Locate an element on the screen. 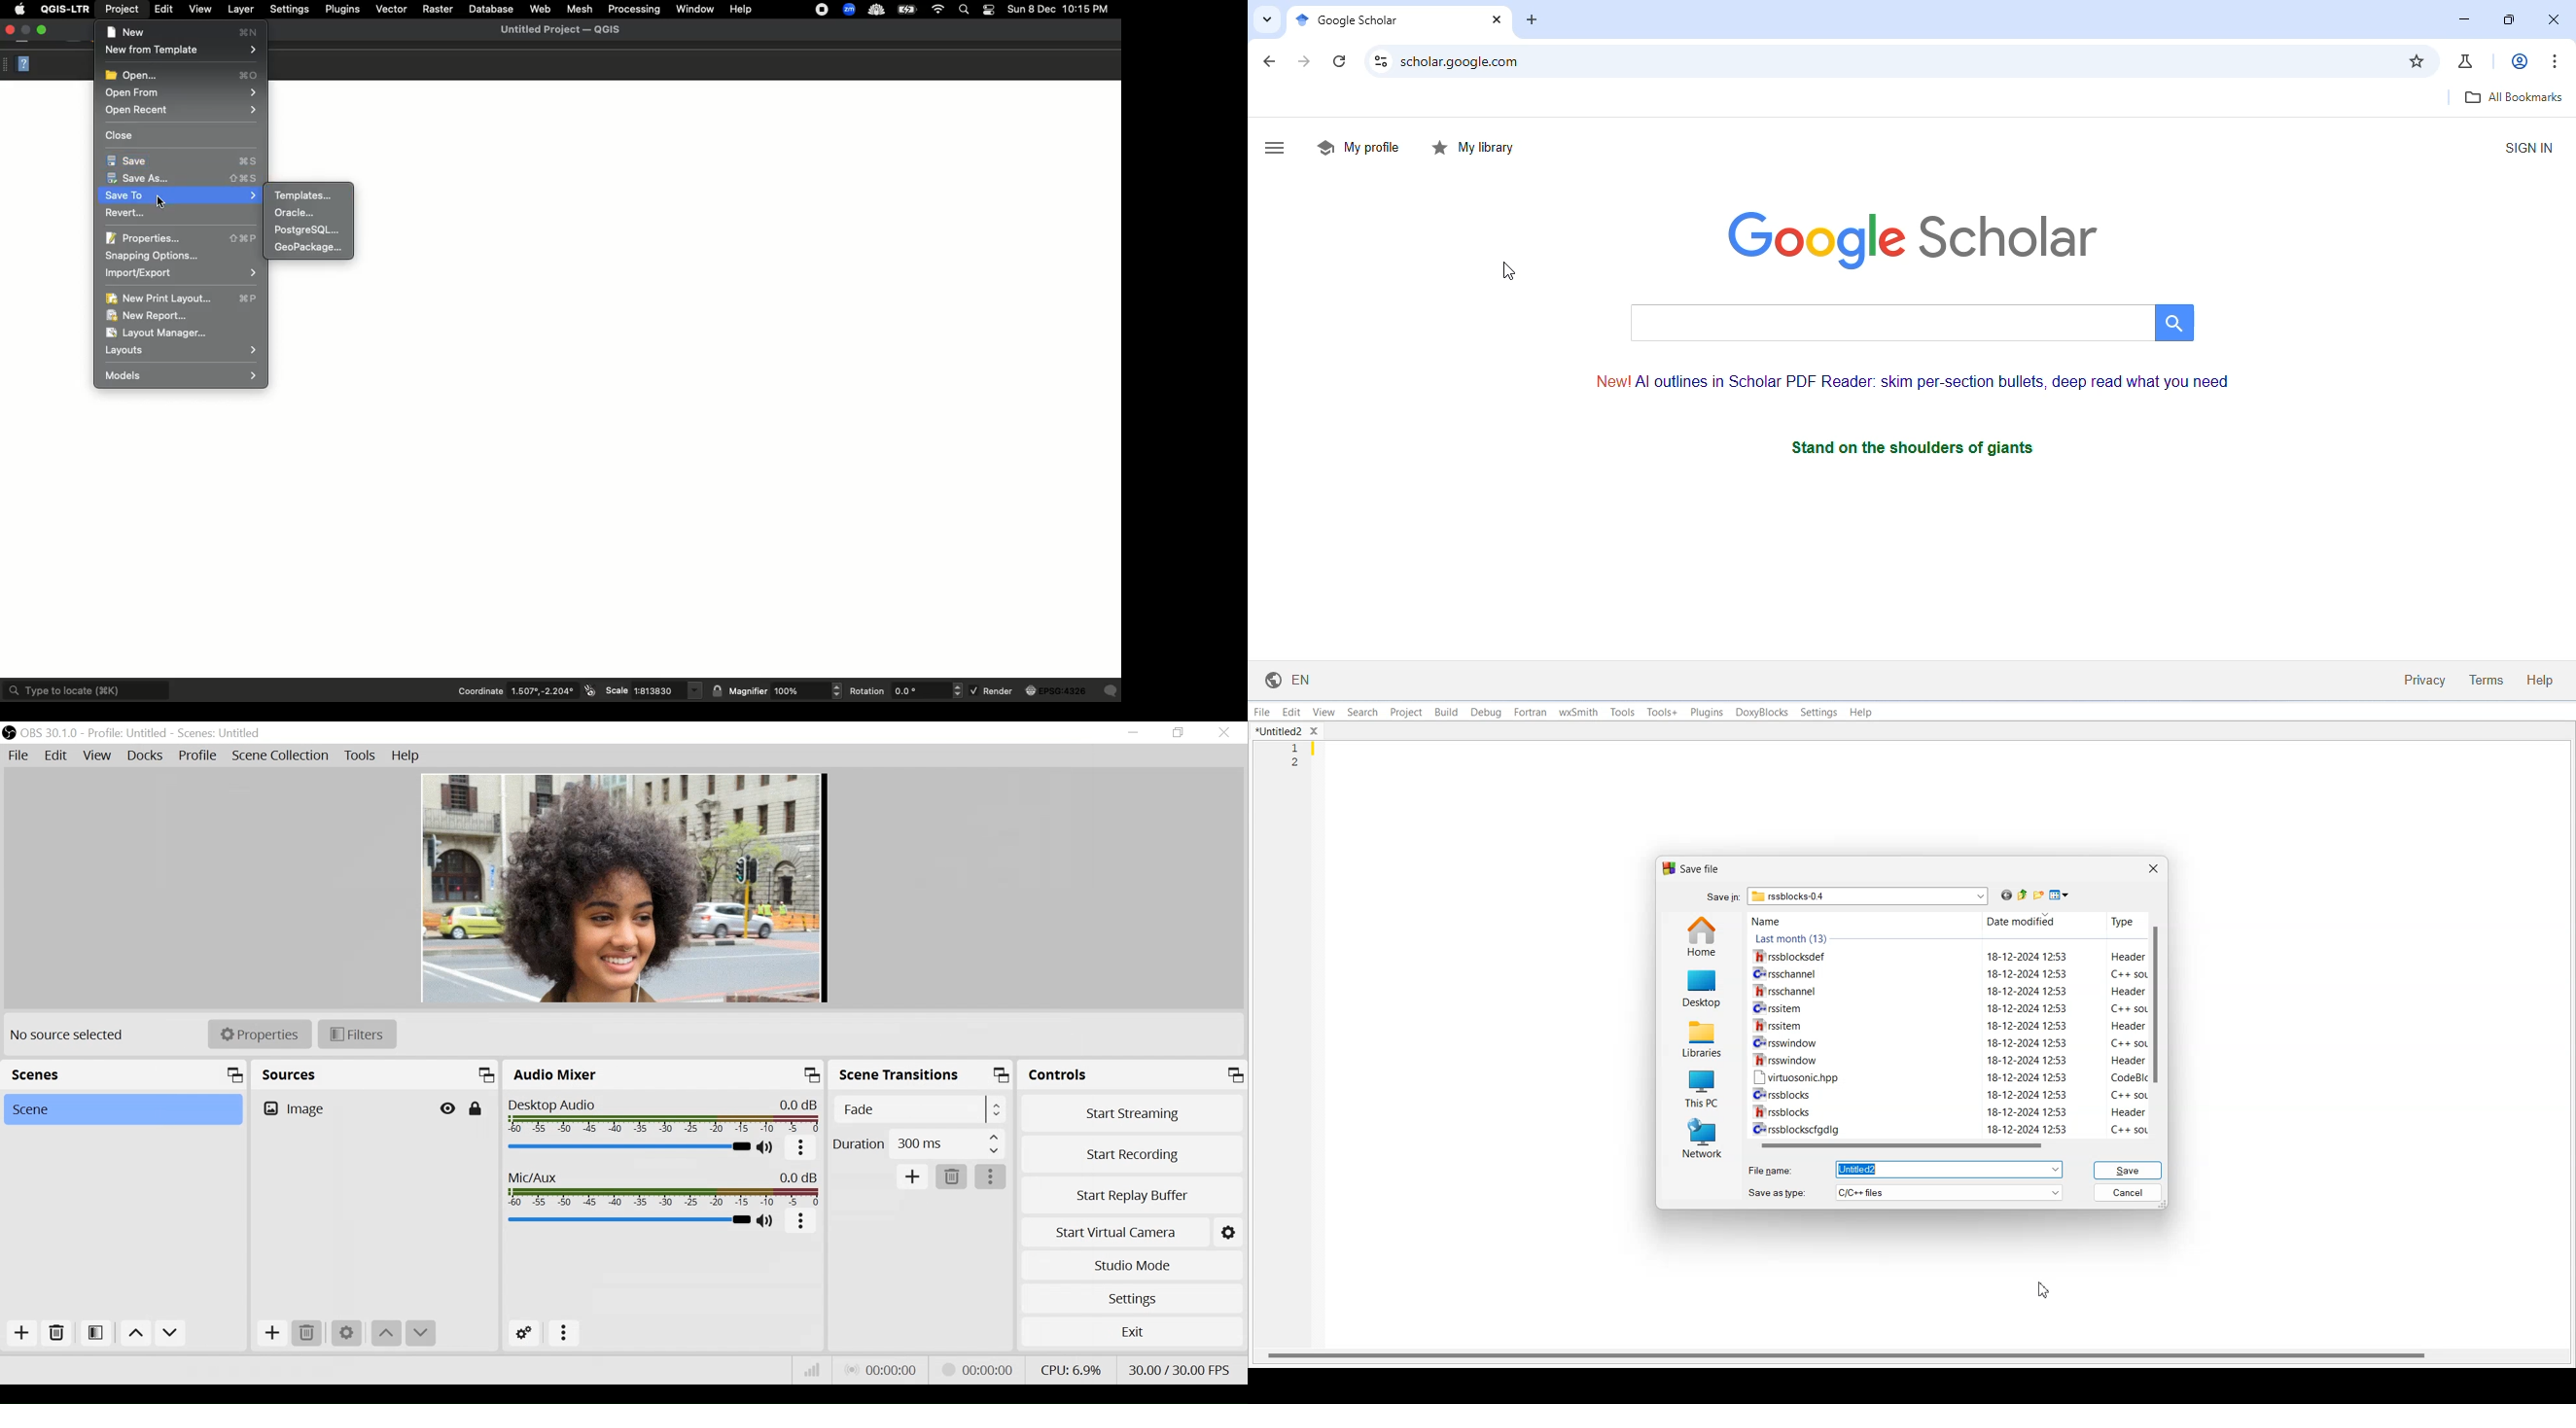  Search bar is located at coordinates (1846, 896).